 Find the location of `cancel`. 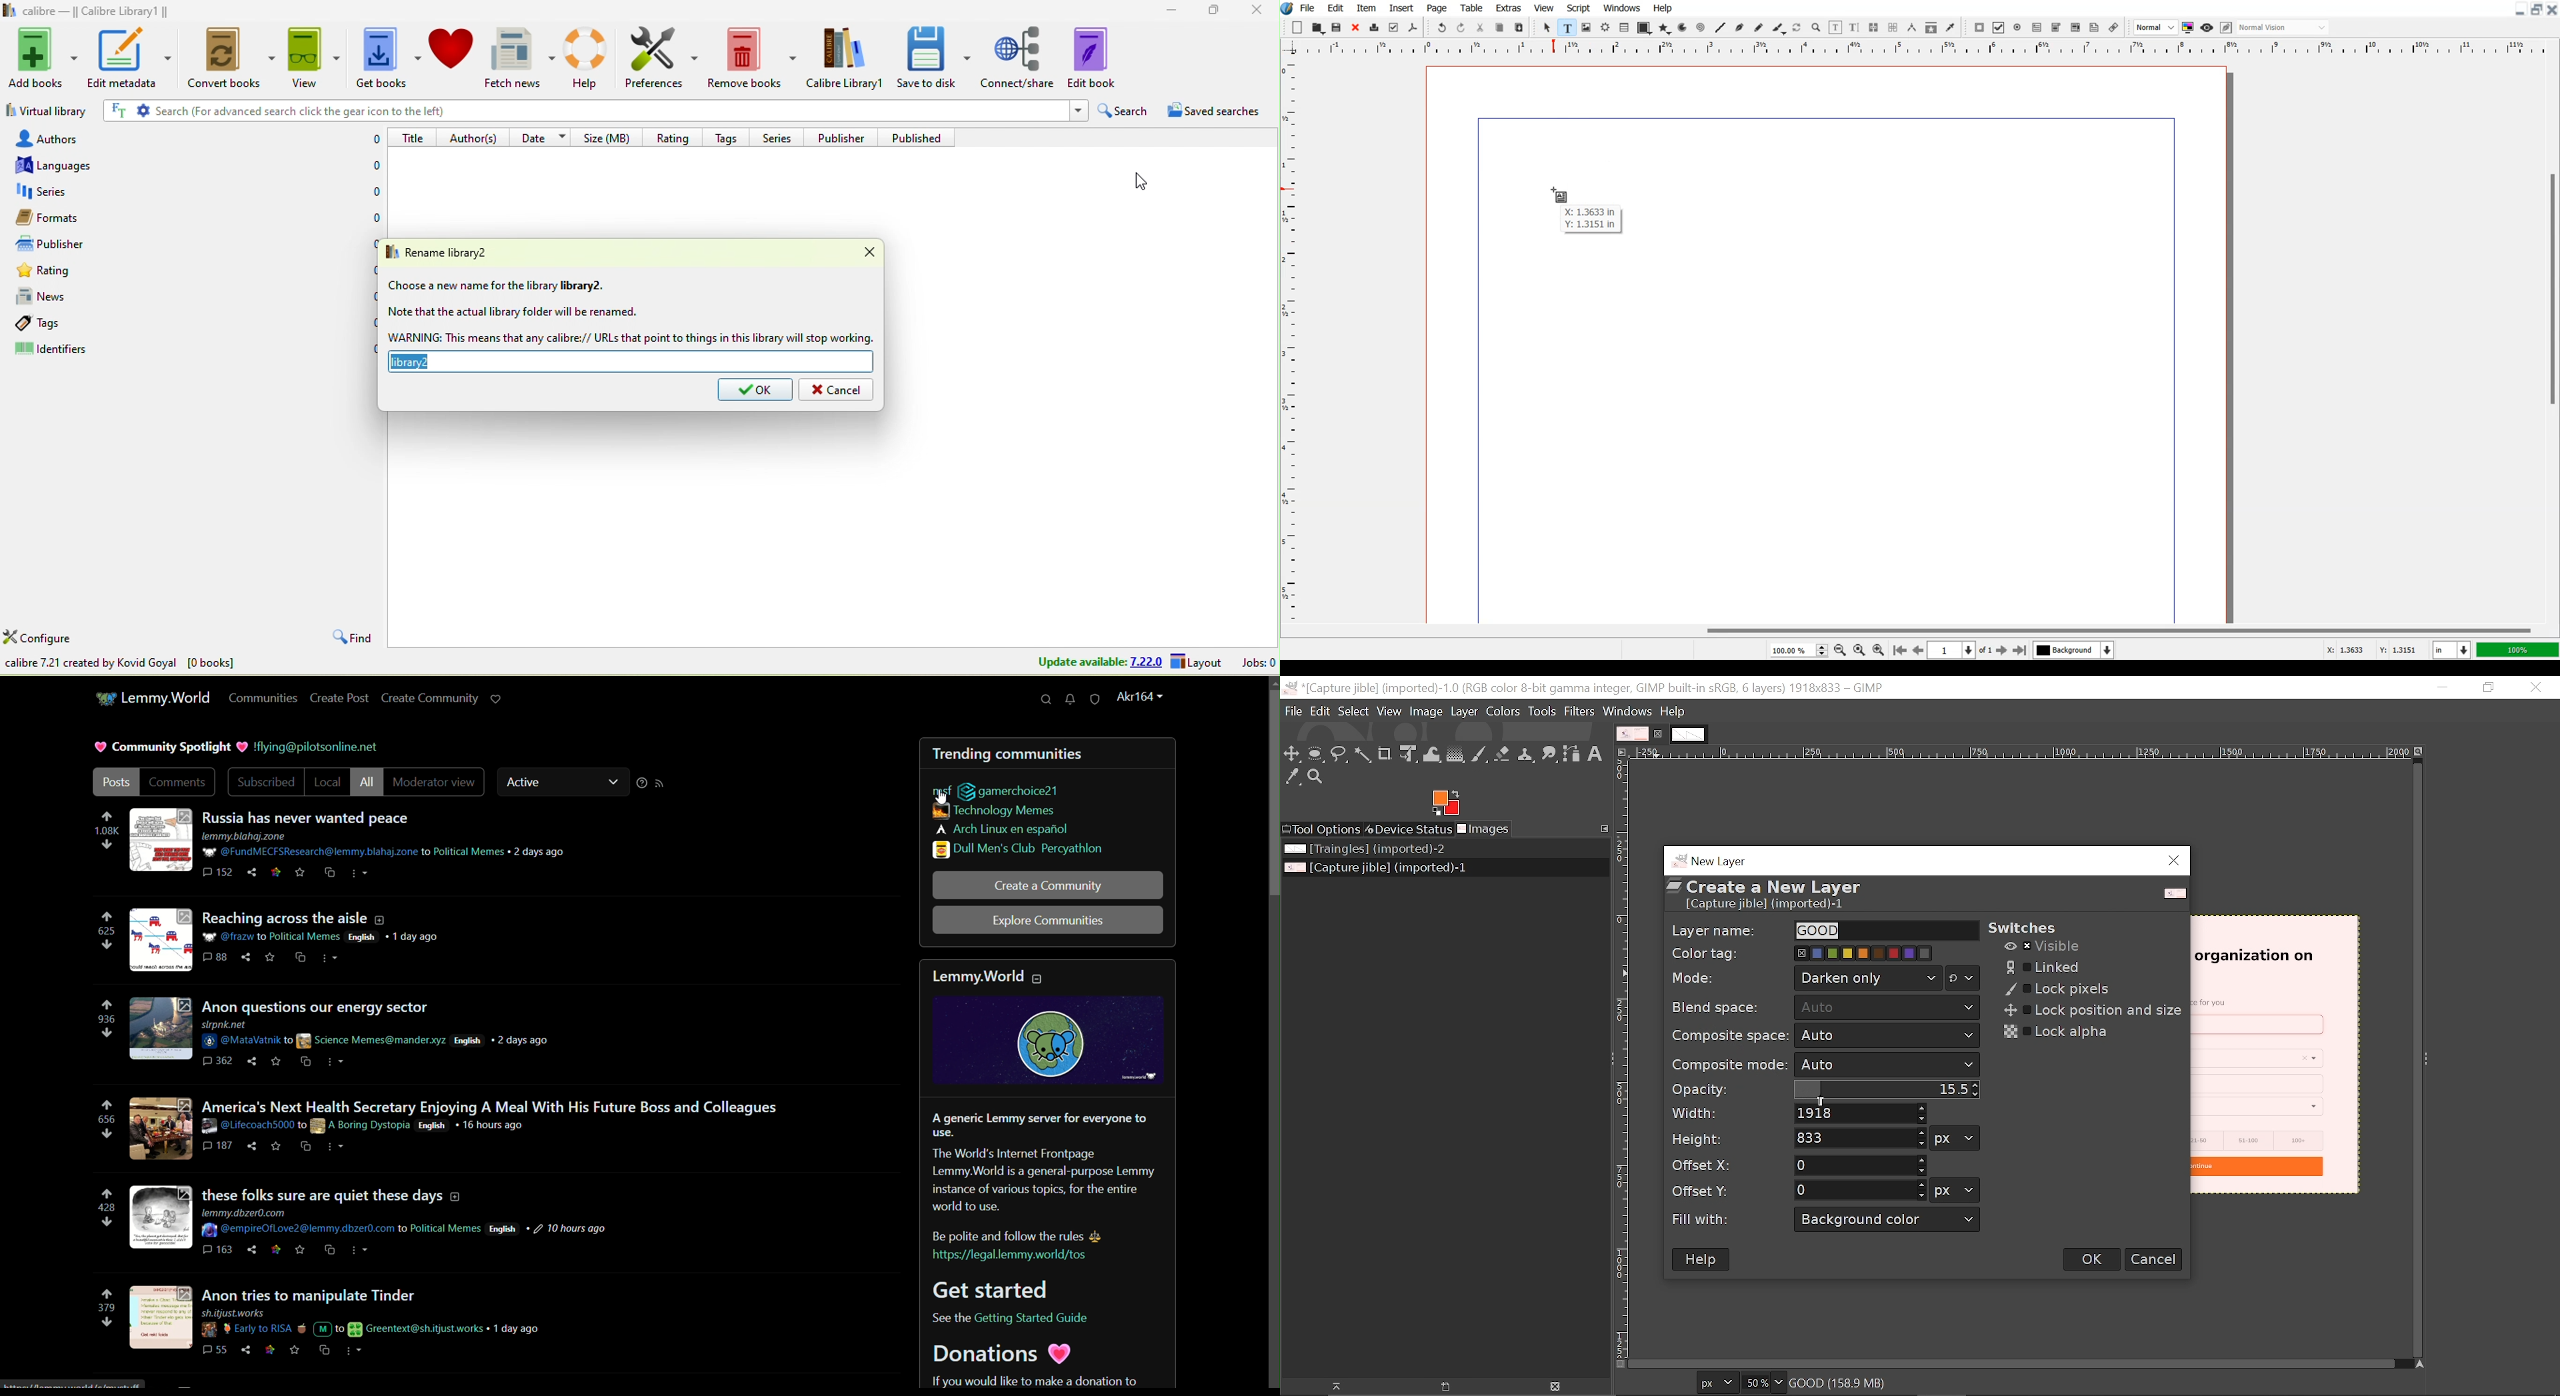

cancel is located at coordinates (836, 391).